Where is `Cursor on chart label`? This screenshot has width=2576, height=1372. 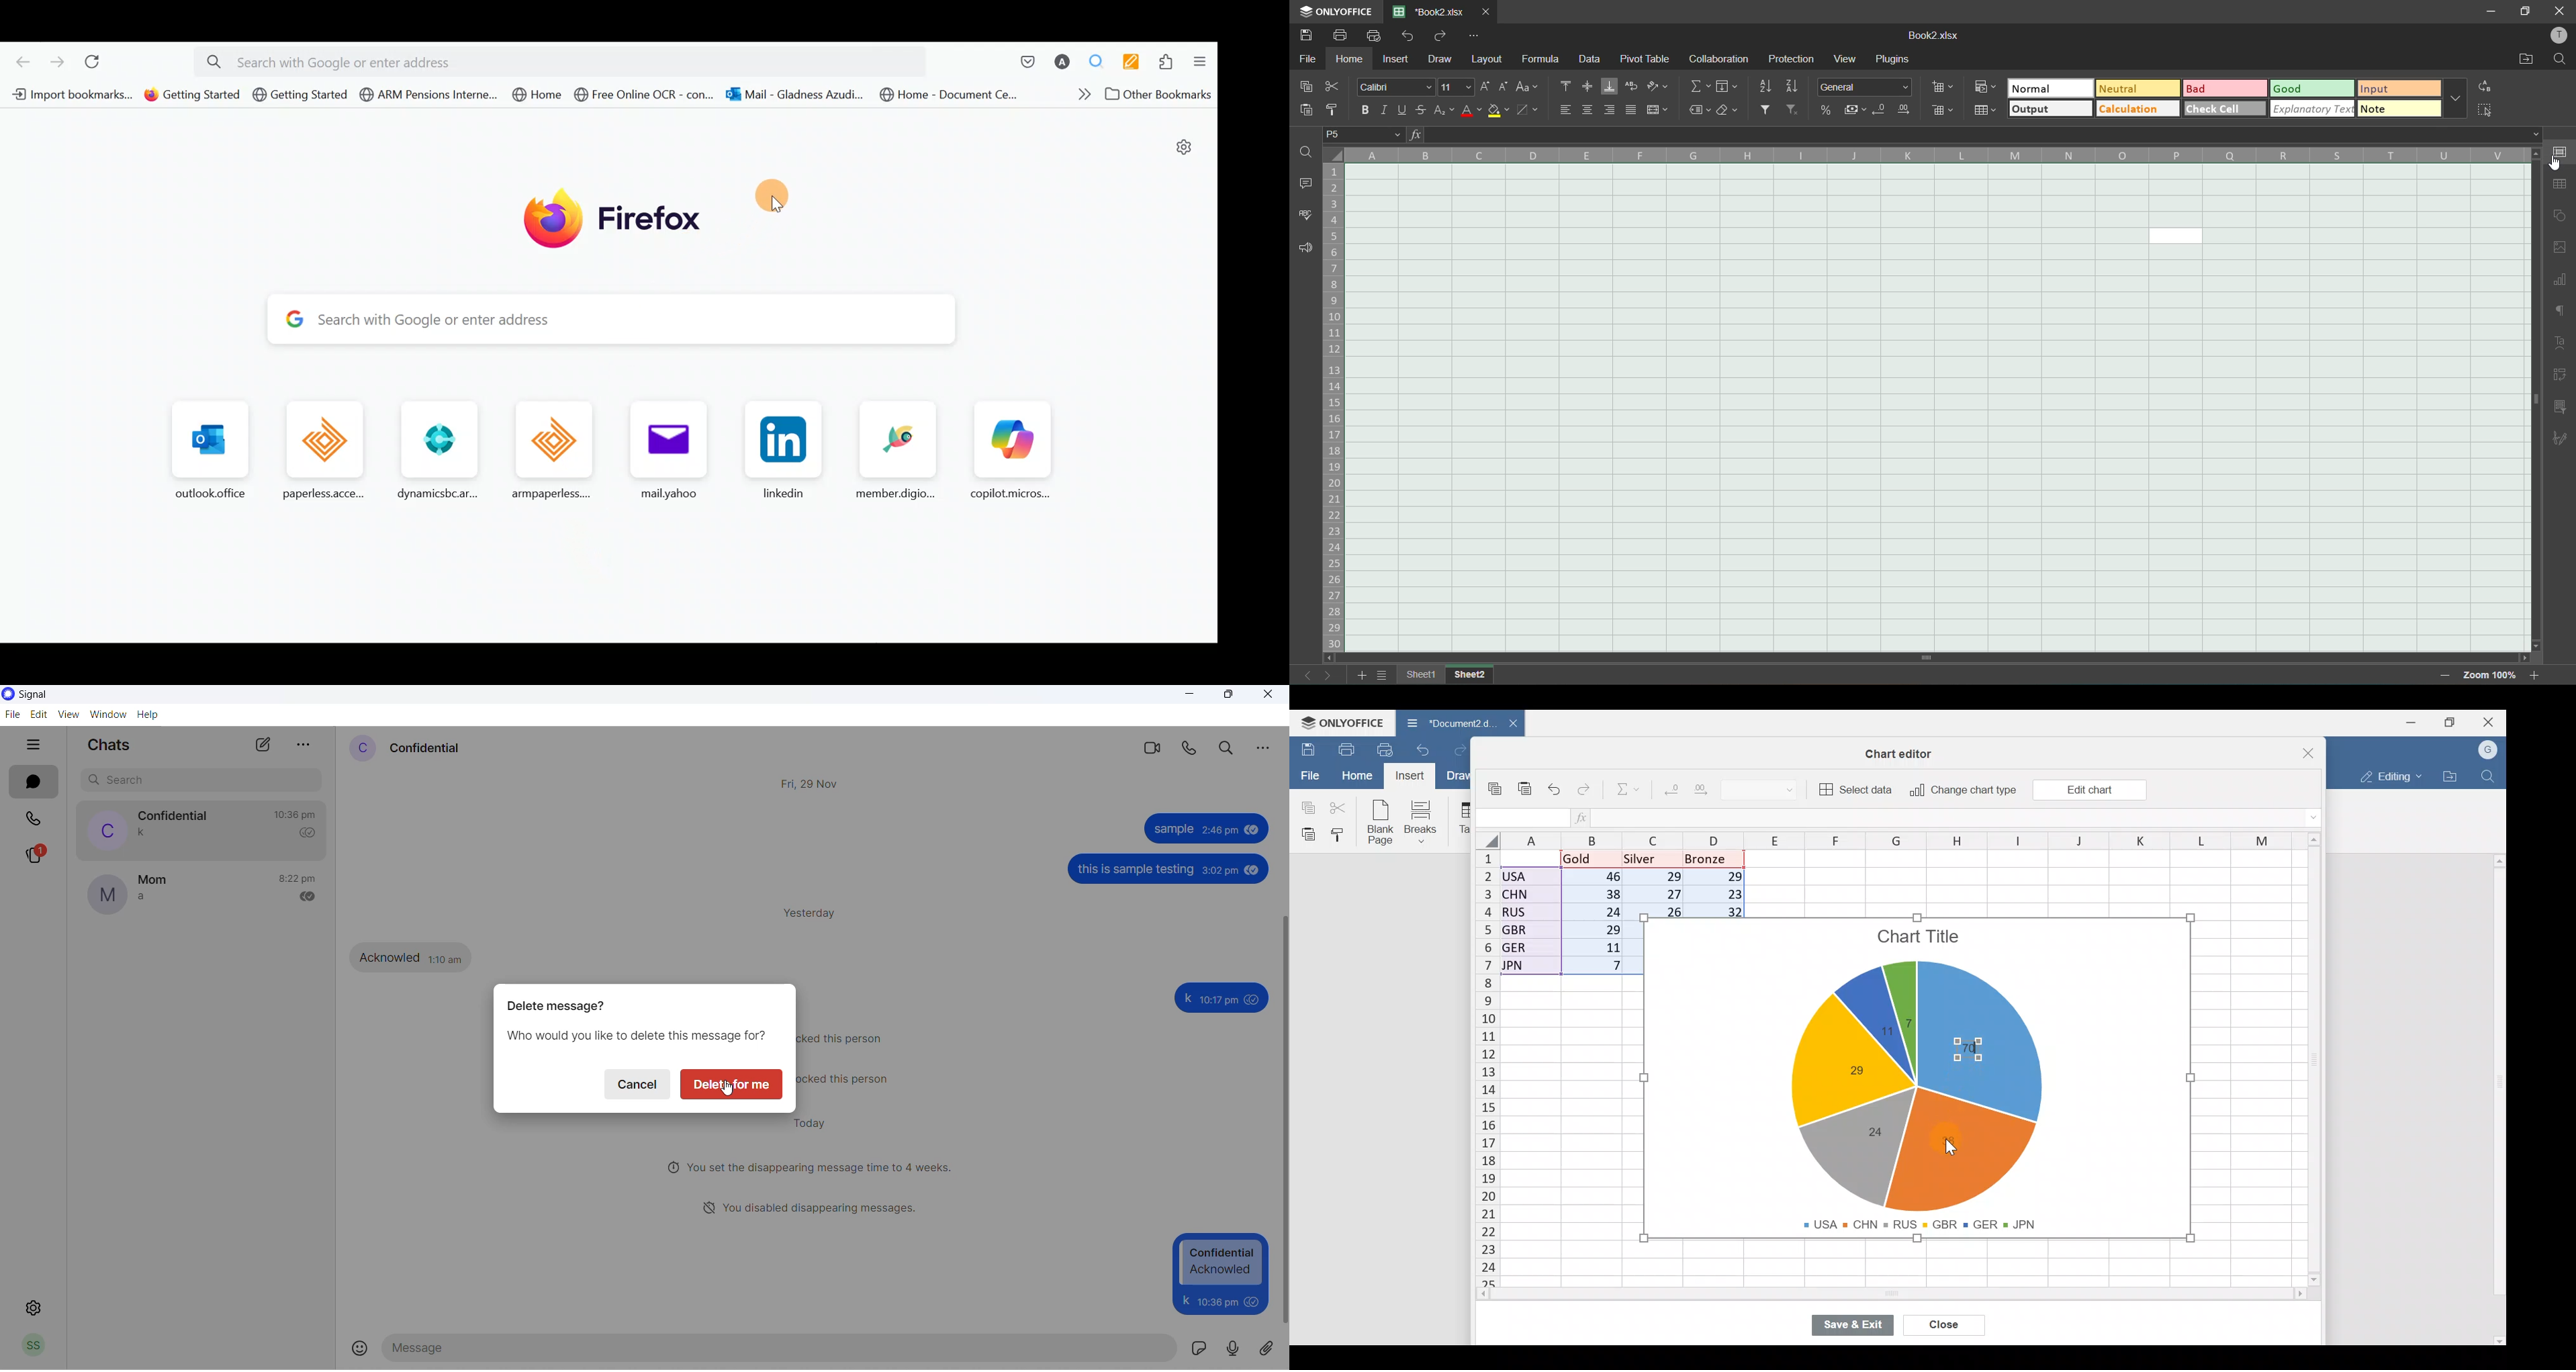
Cursor on chart label is located at coordinates (1955, 1136).